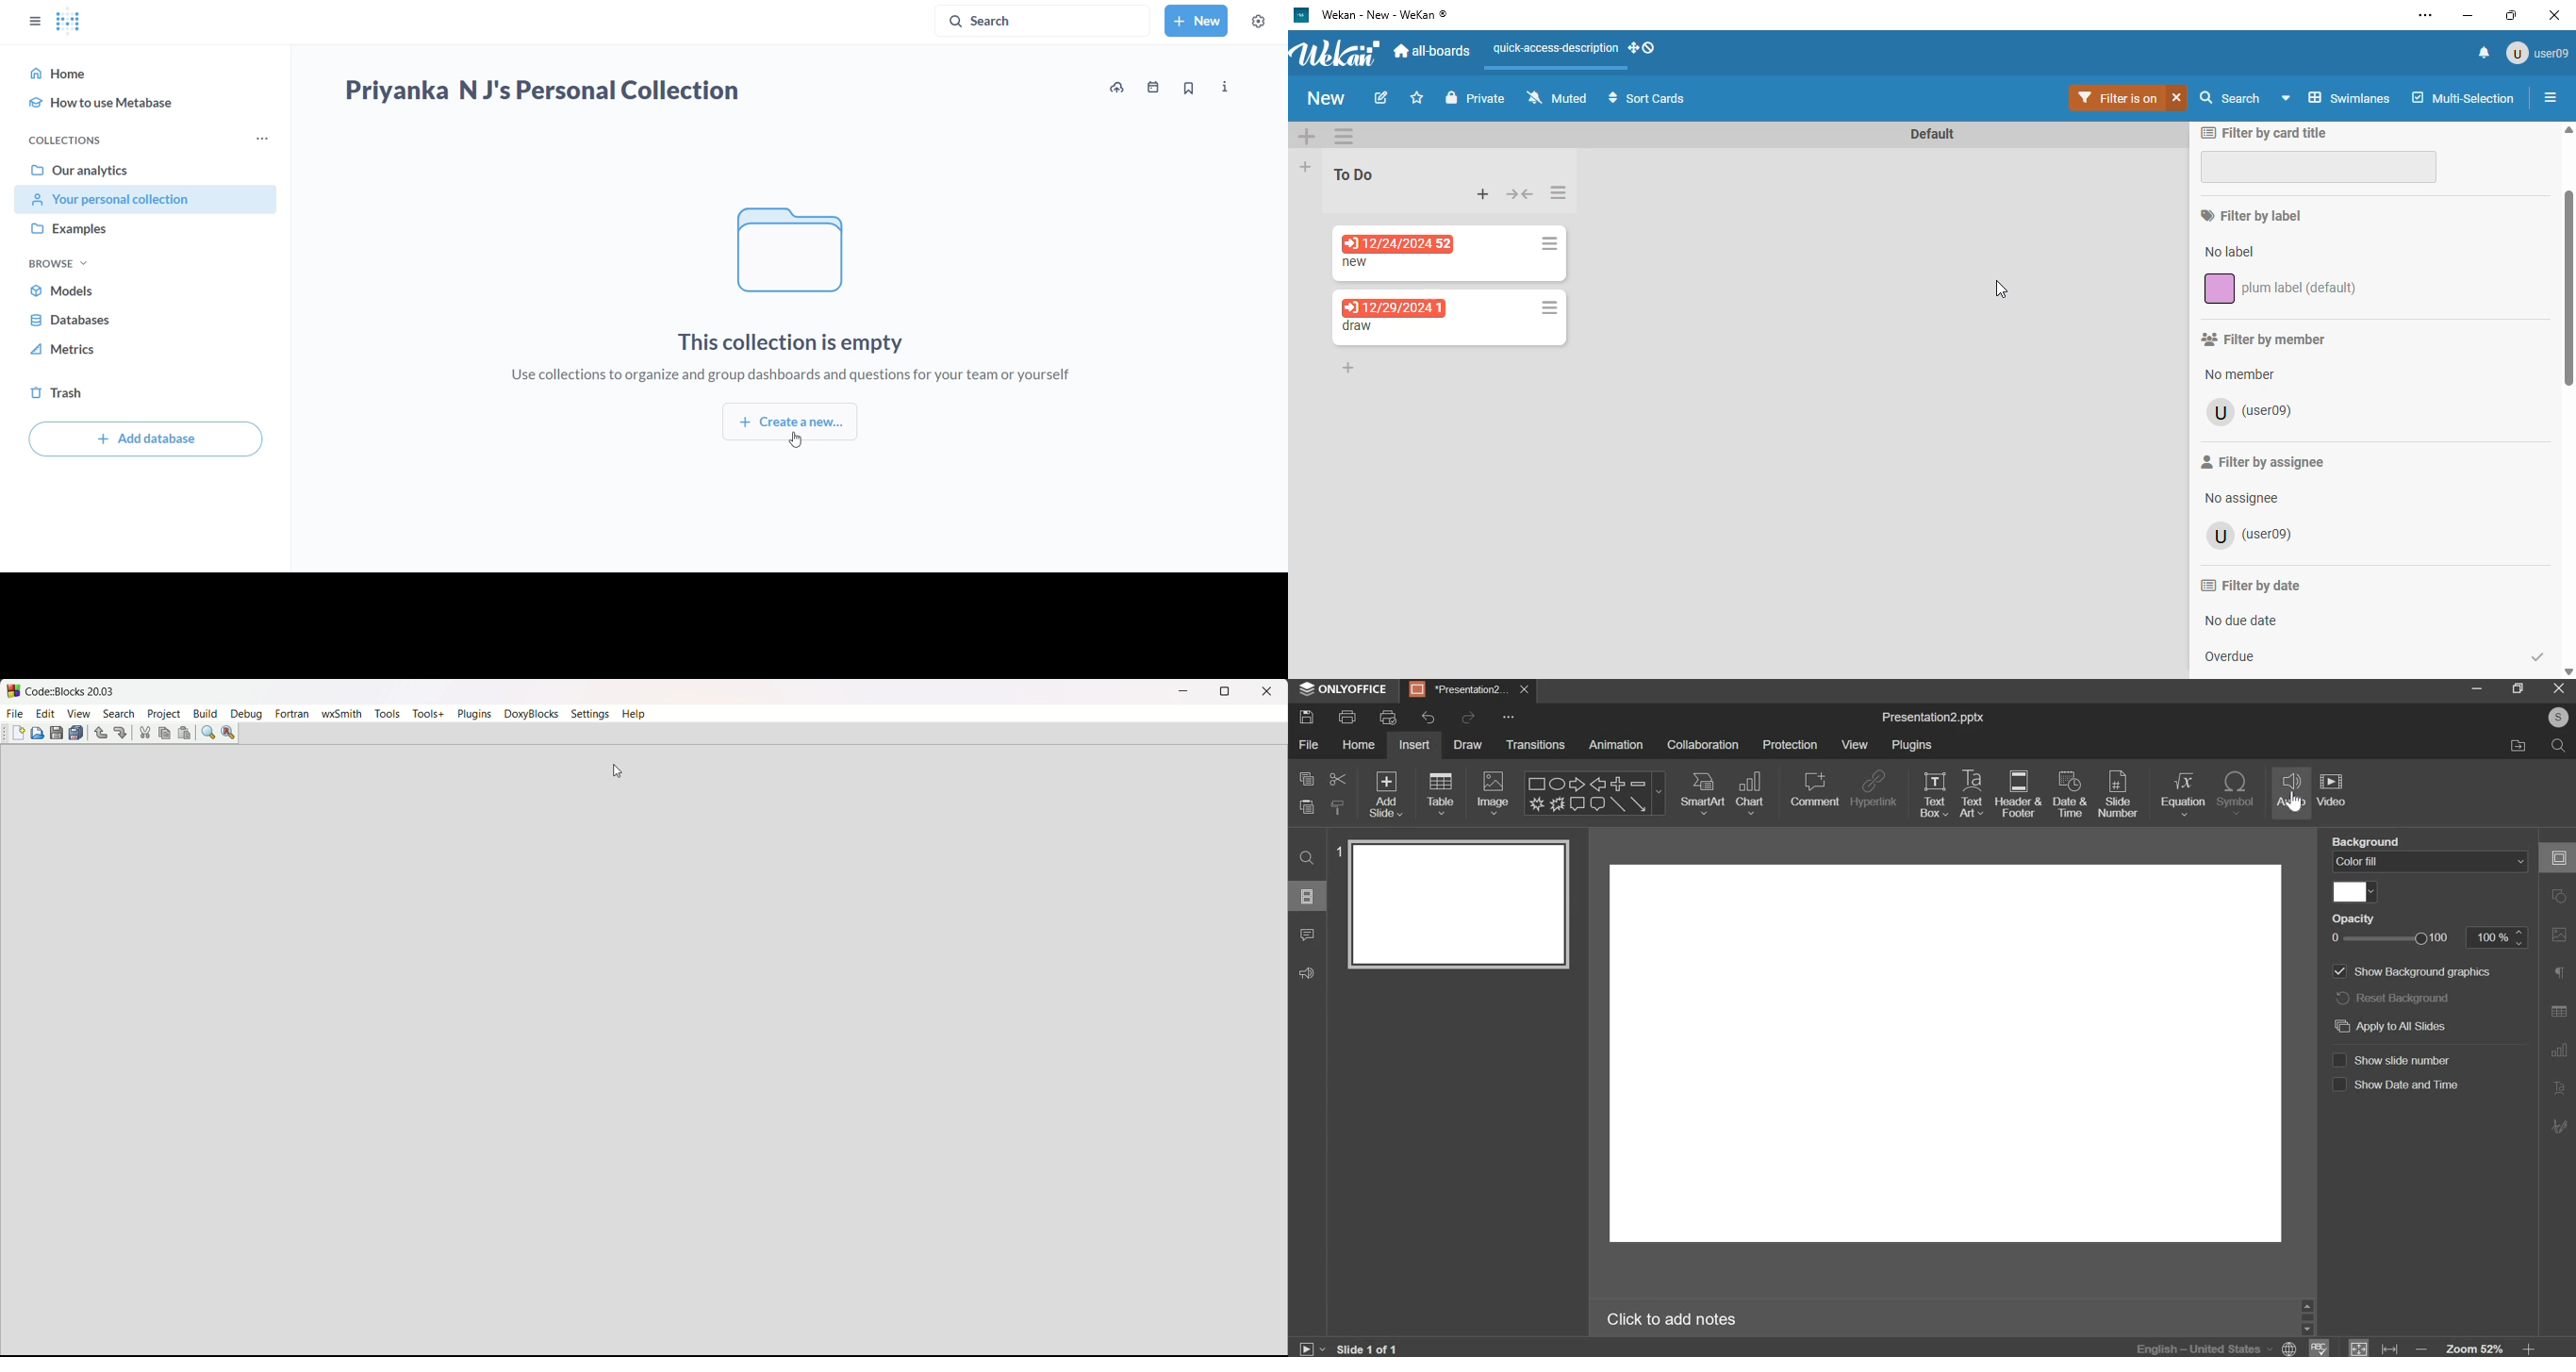  Describe the element at coordinates (2559, 971) in the screenshot. I see `paragraph settings` at that location.